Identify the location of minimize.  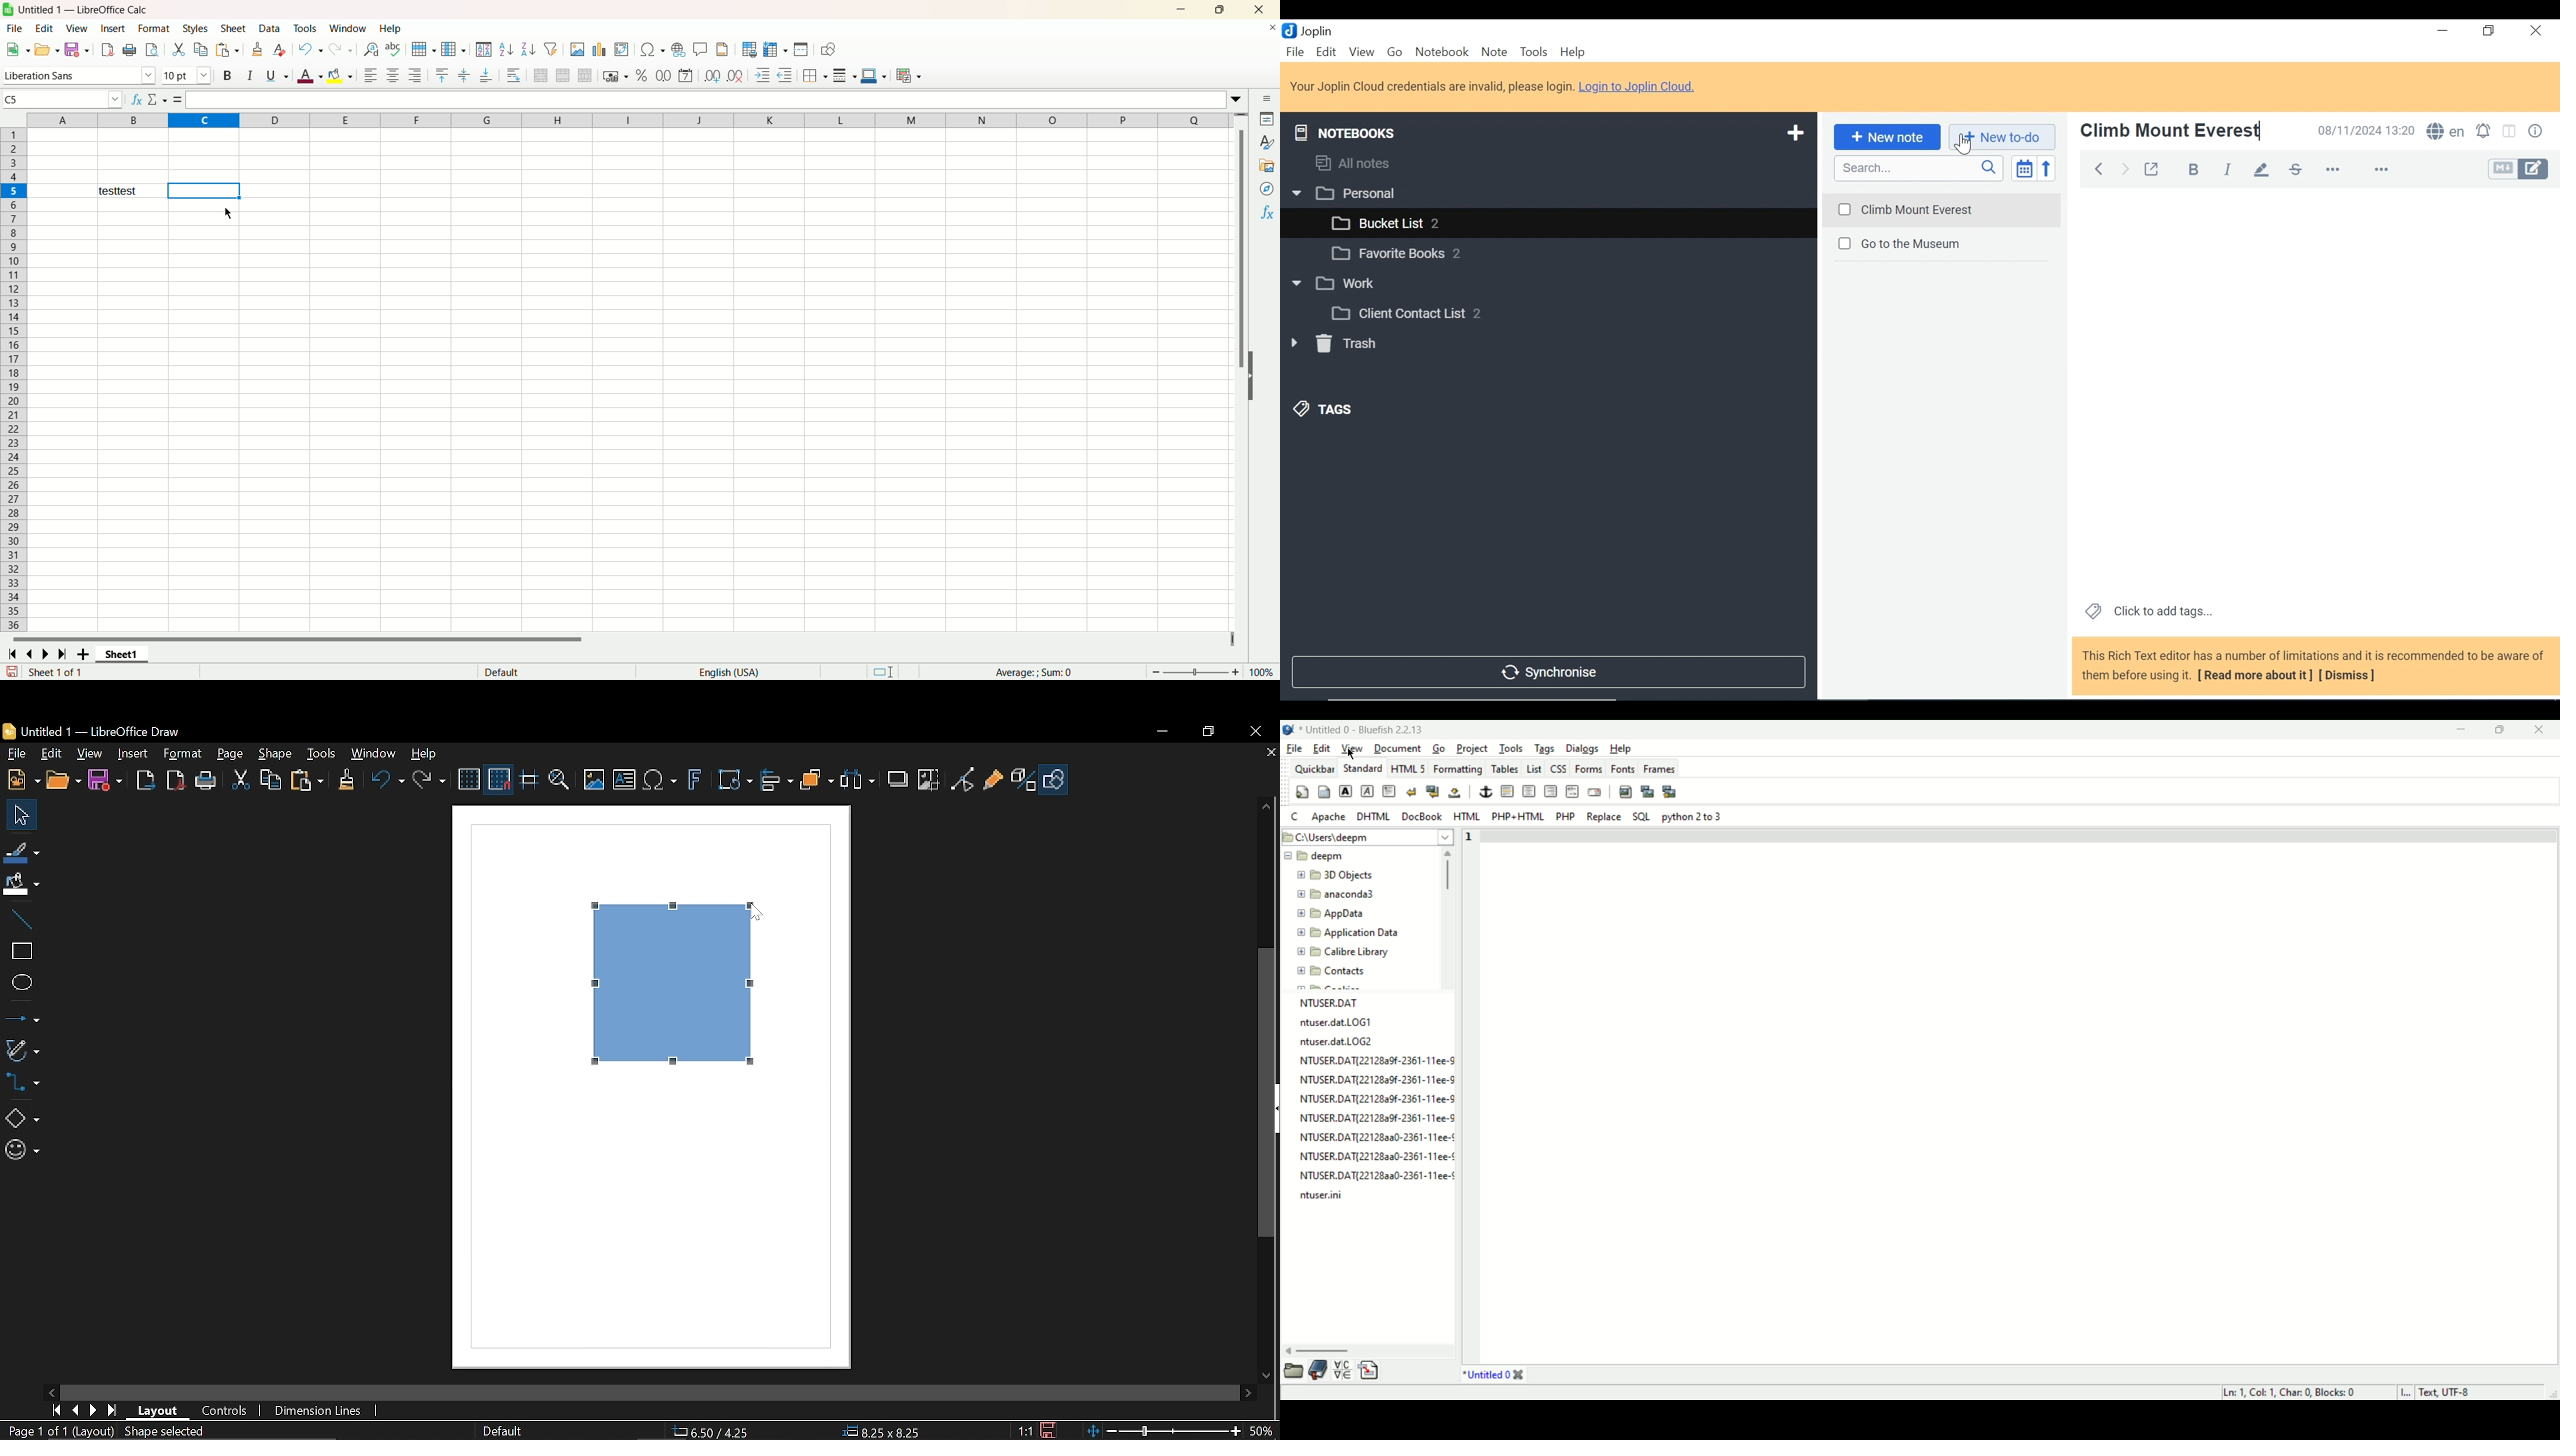
(2443, 33).